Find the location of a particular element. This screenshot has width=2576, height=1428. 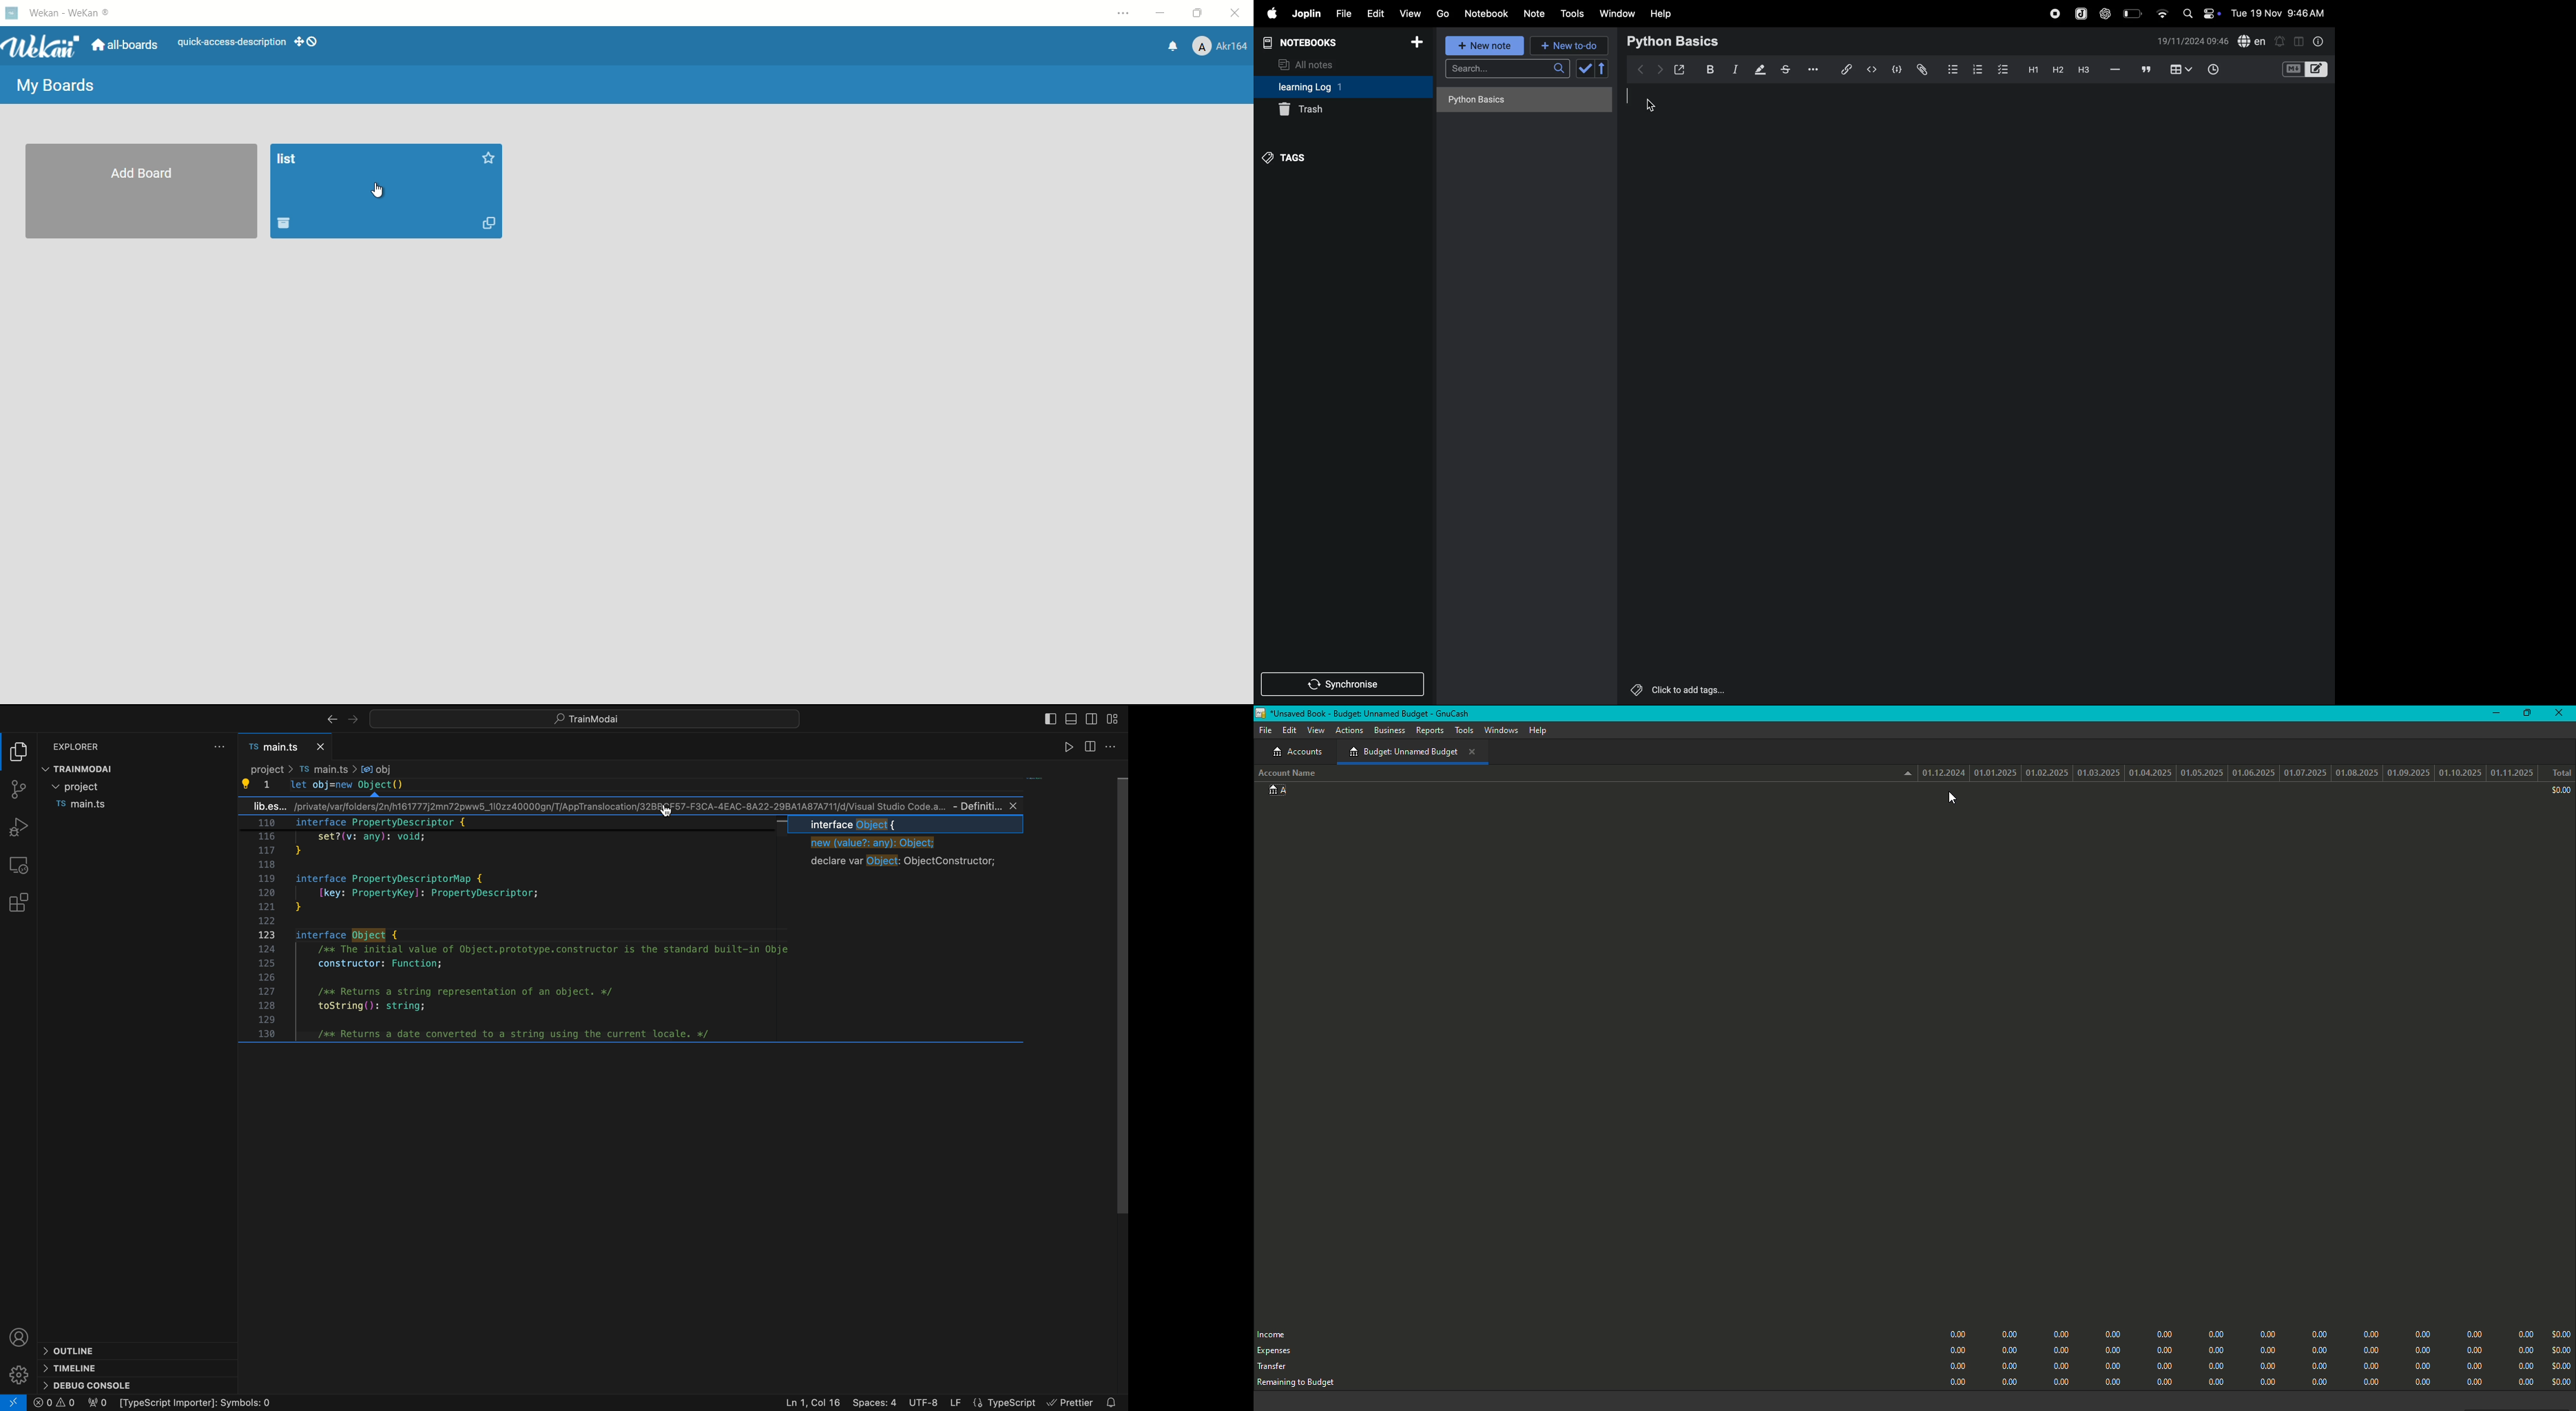

profile is located at coordinates (19, 1337).